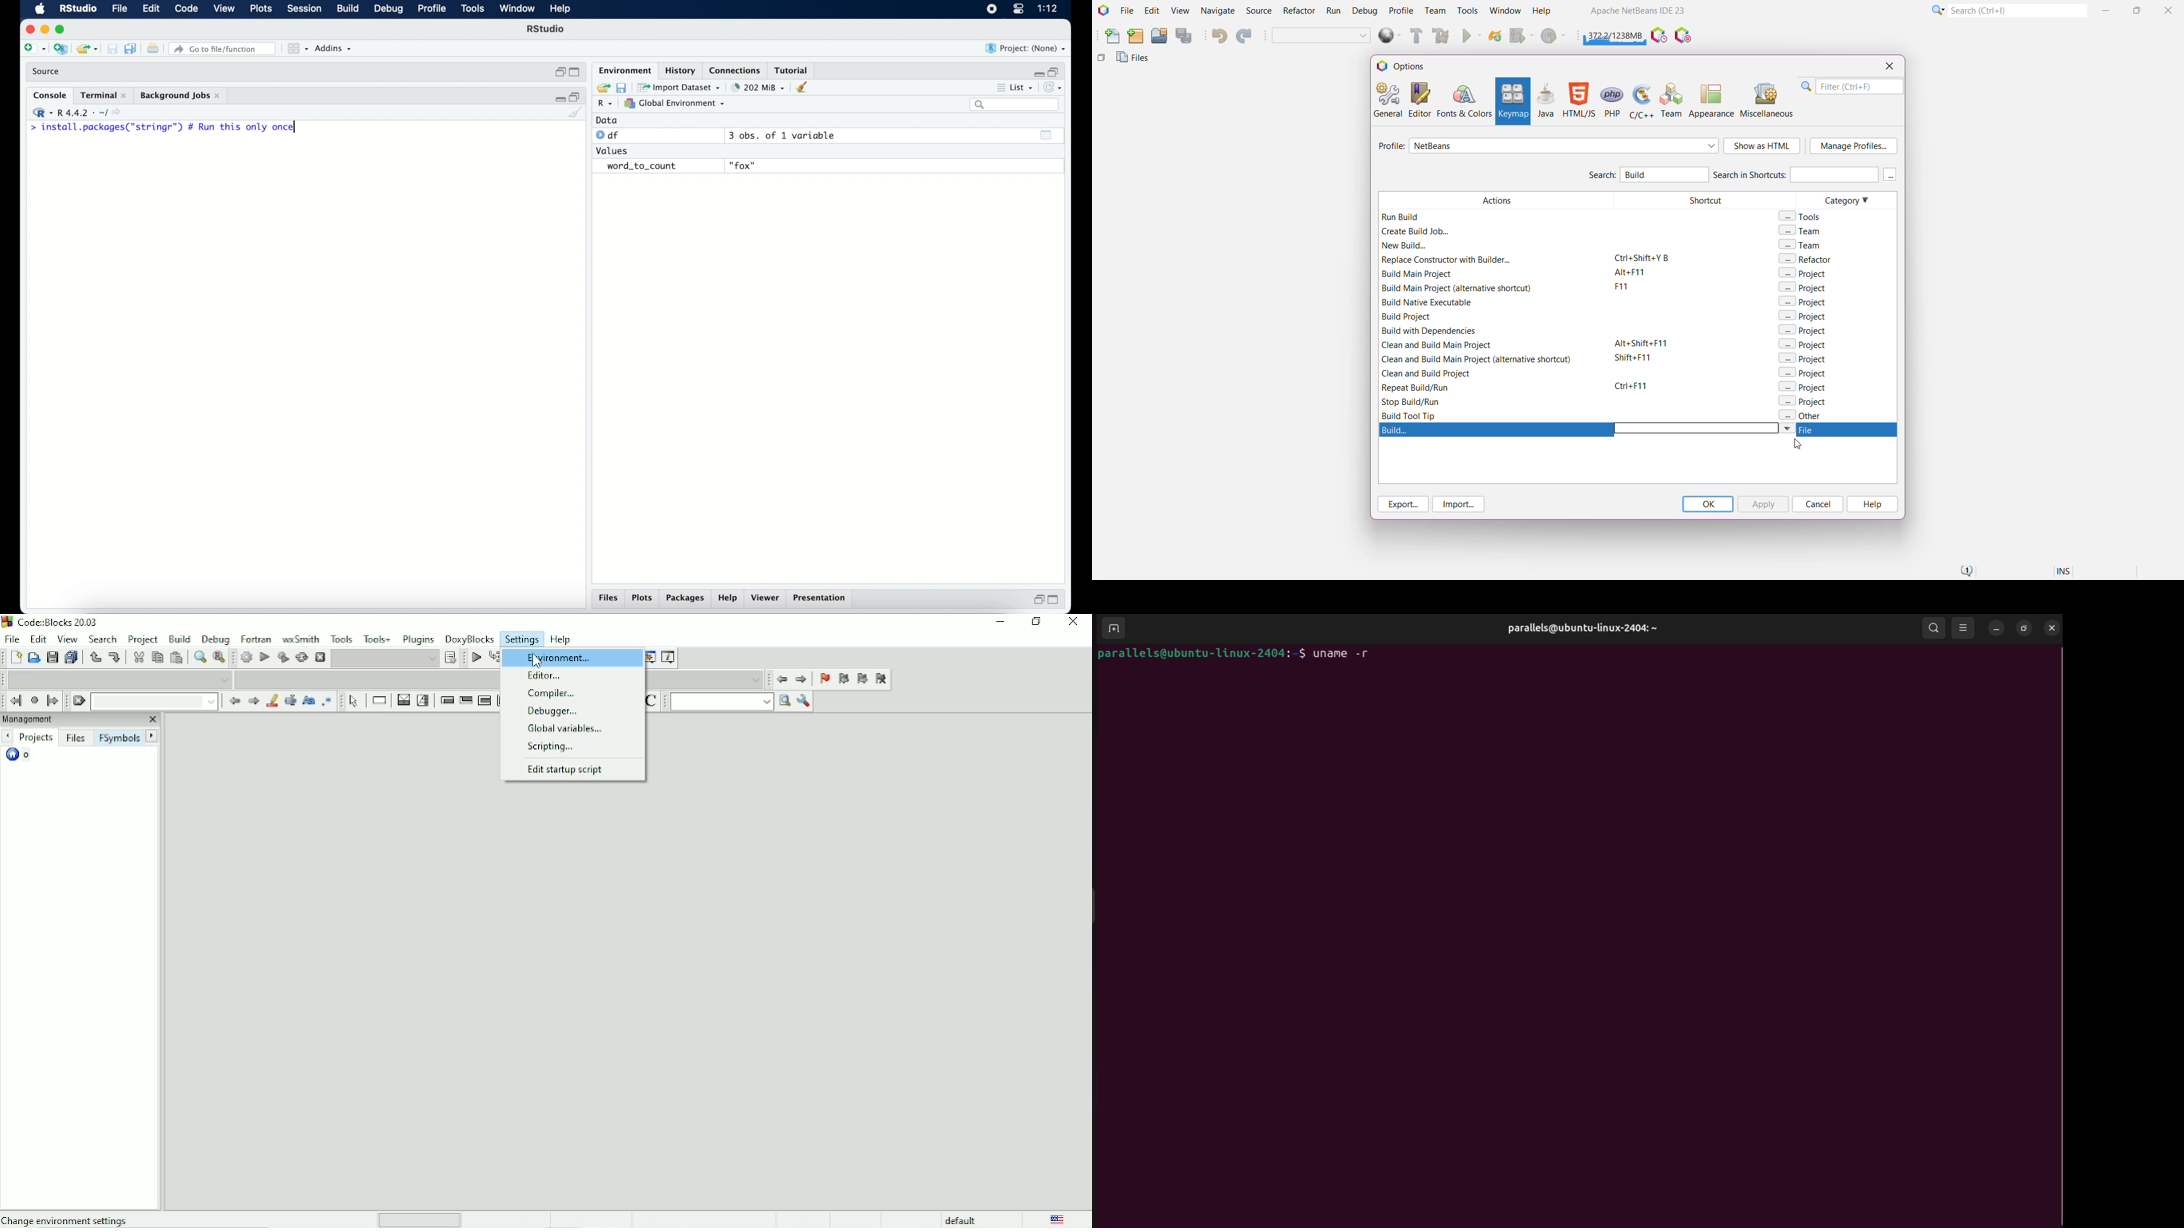  Describe the element at coordinates (133, 49) in the screenshot. I see `save all document` at that location.